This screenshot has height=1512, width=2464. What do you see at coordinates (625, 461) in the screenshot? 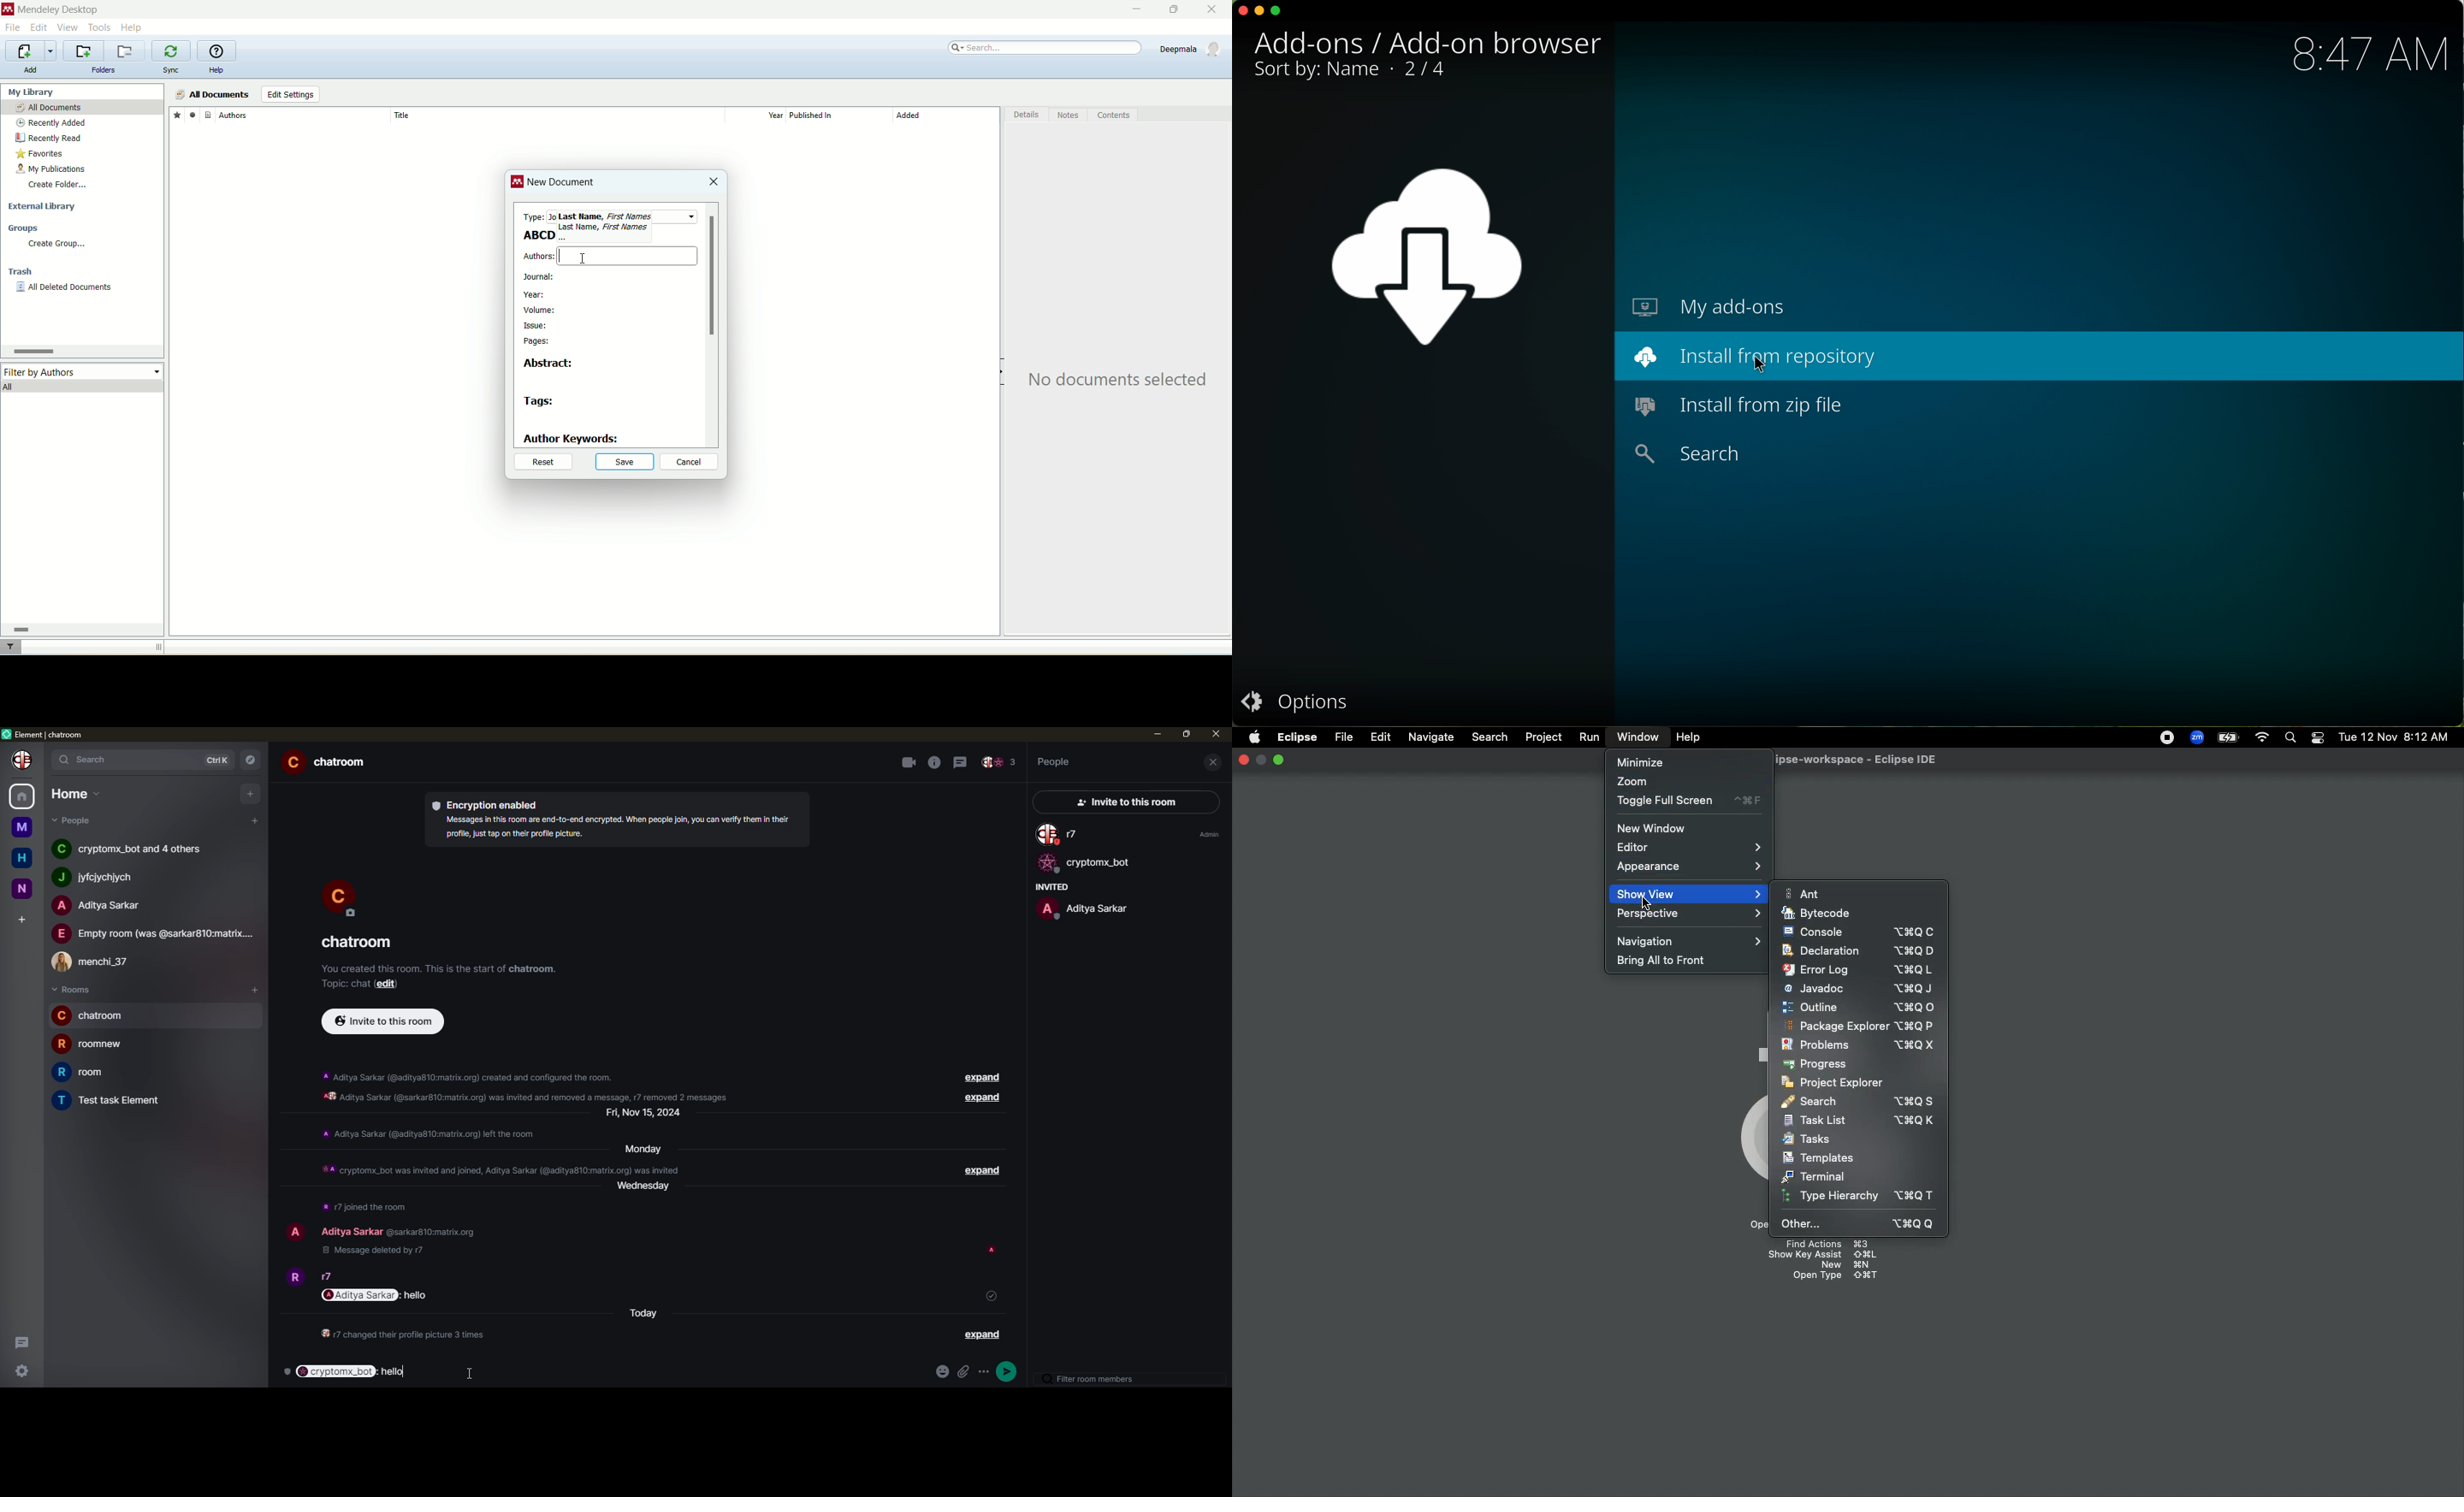
I see `save` at bounding box center [625, 461].